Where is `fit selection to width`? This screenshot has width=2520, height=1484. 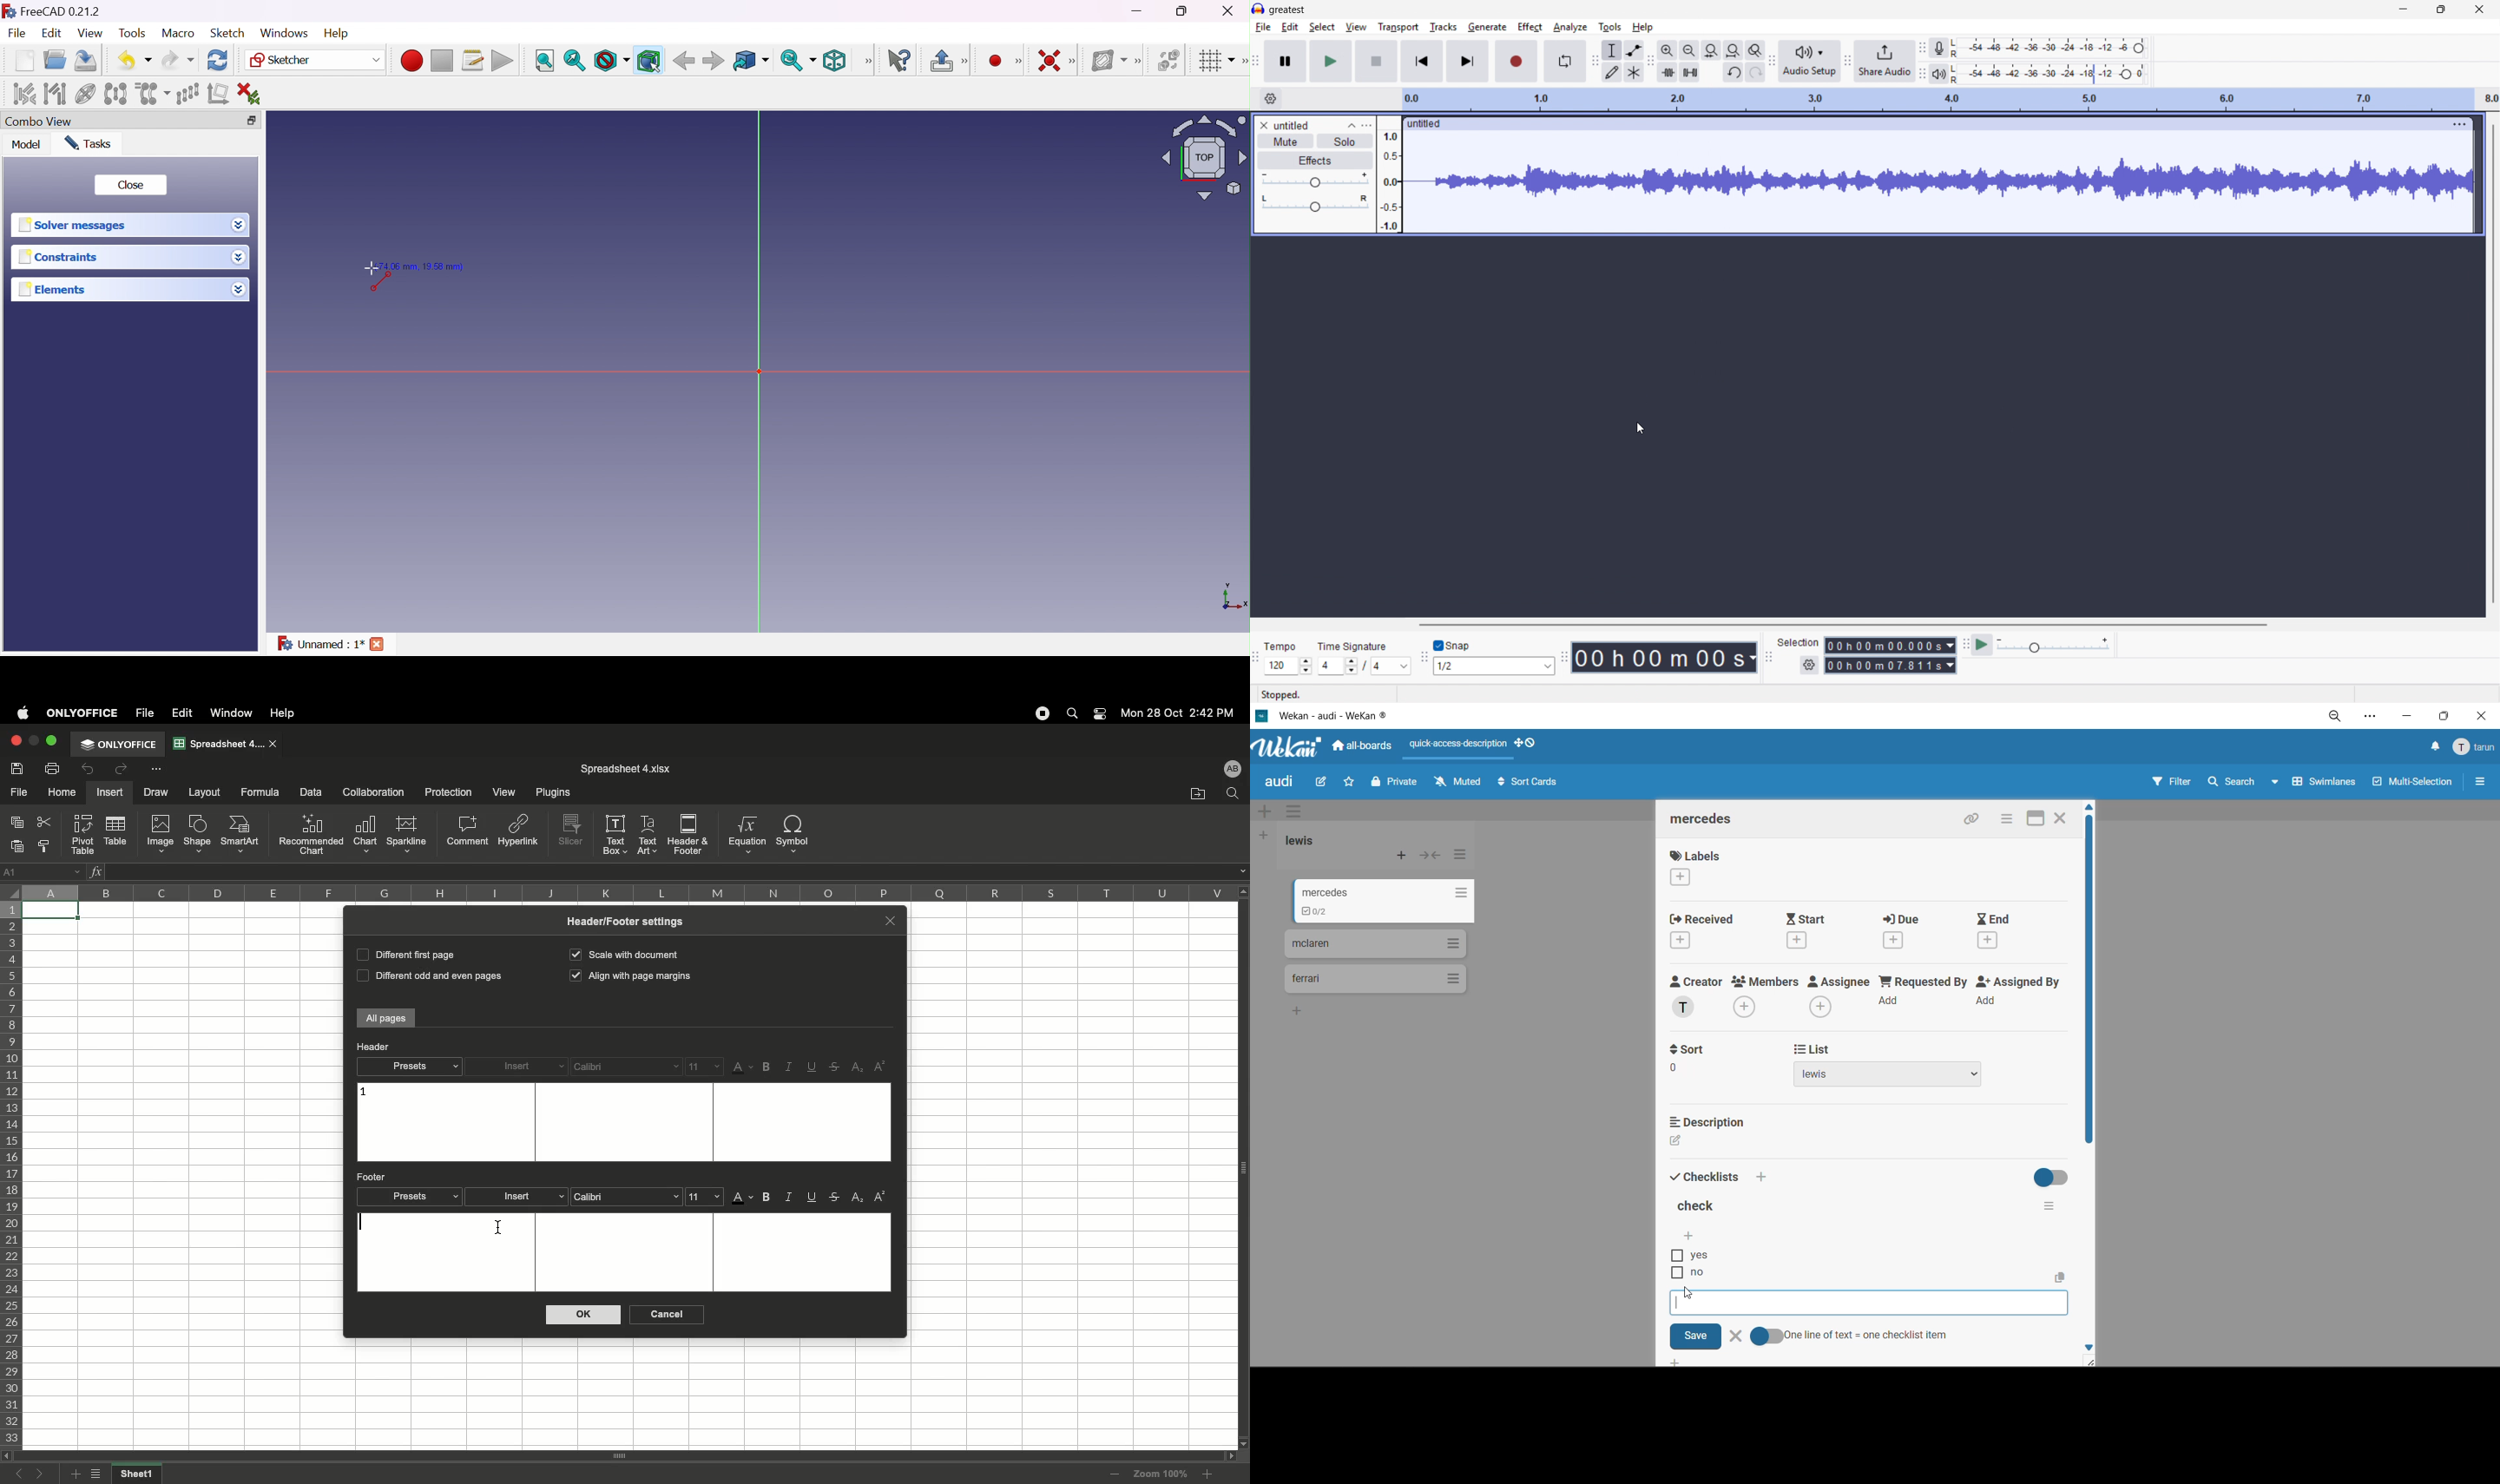 fit selection to width is located at coordinates (1711, 51).